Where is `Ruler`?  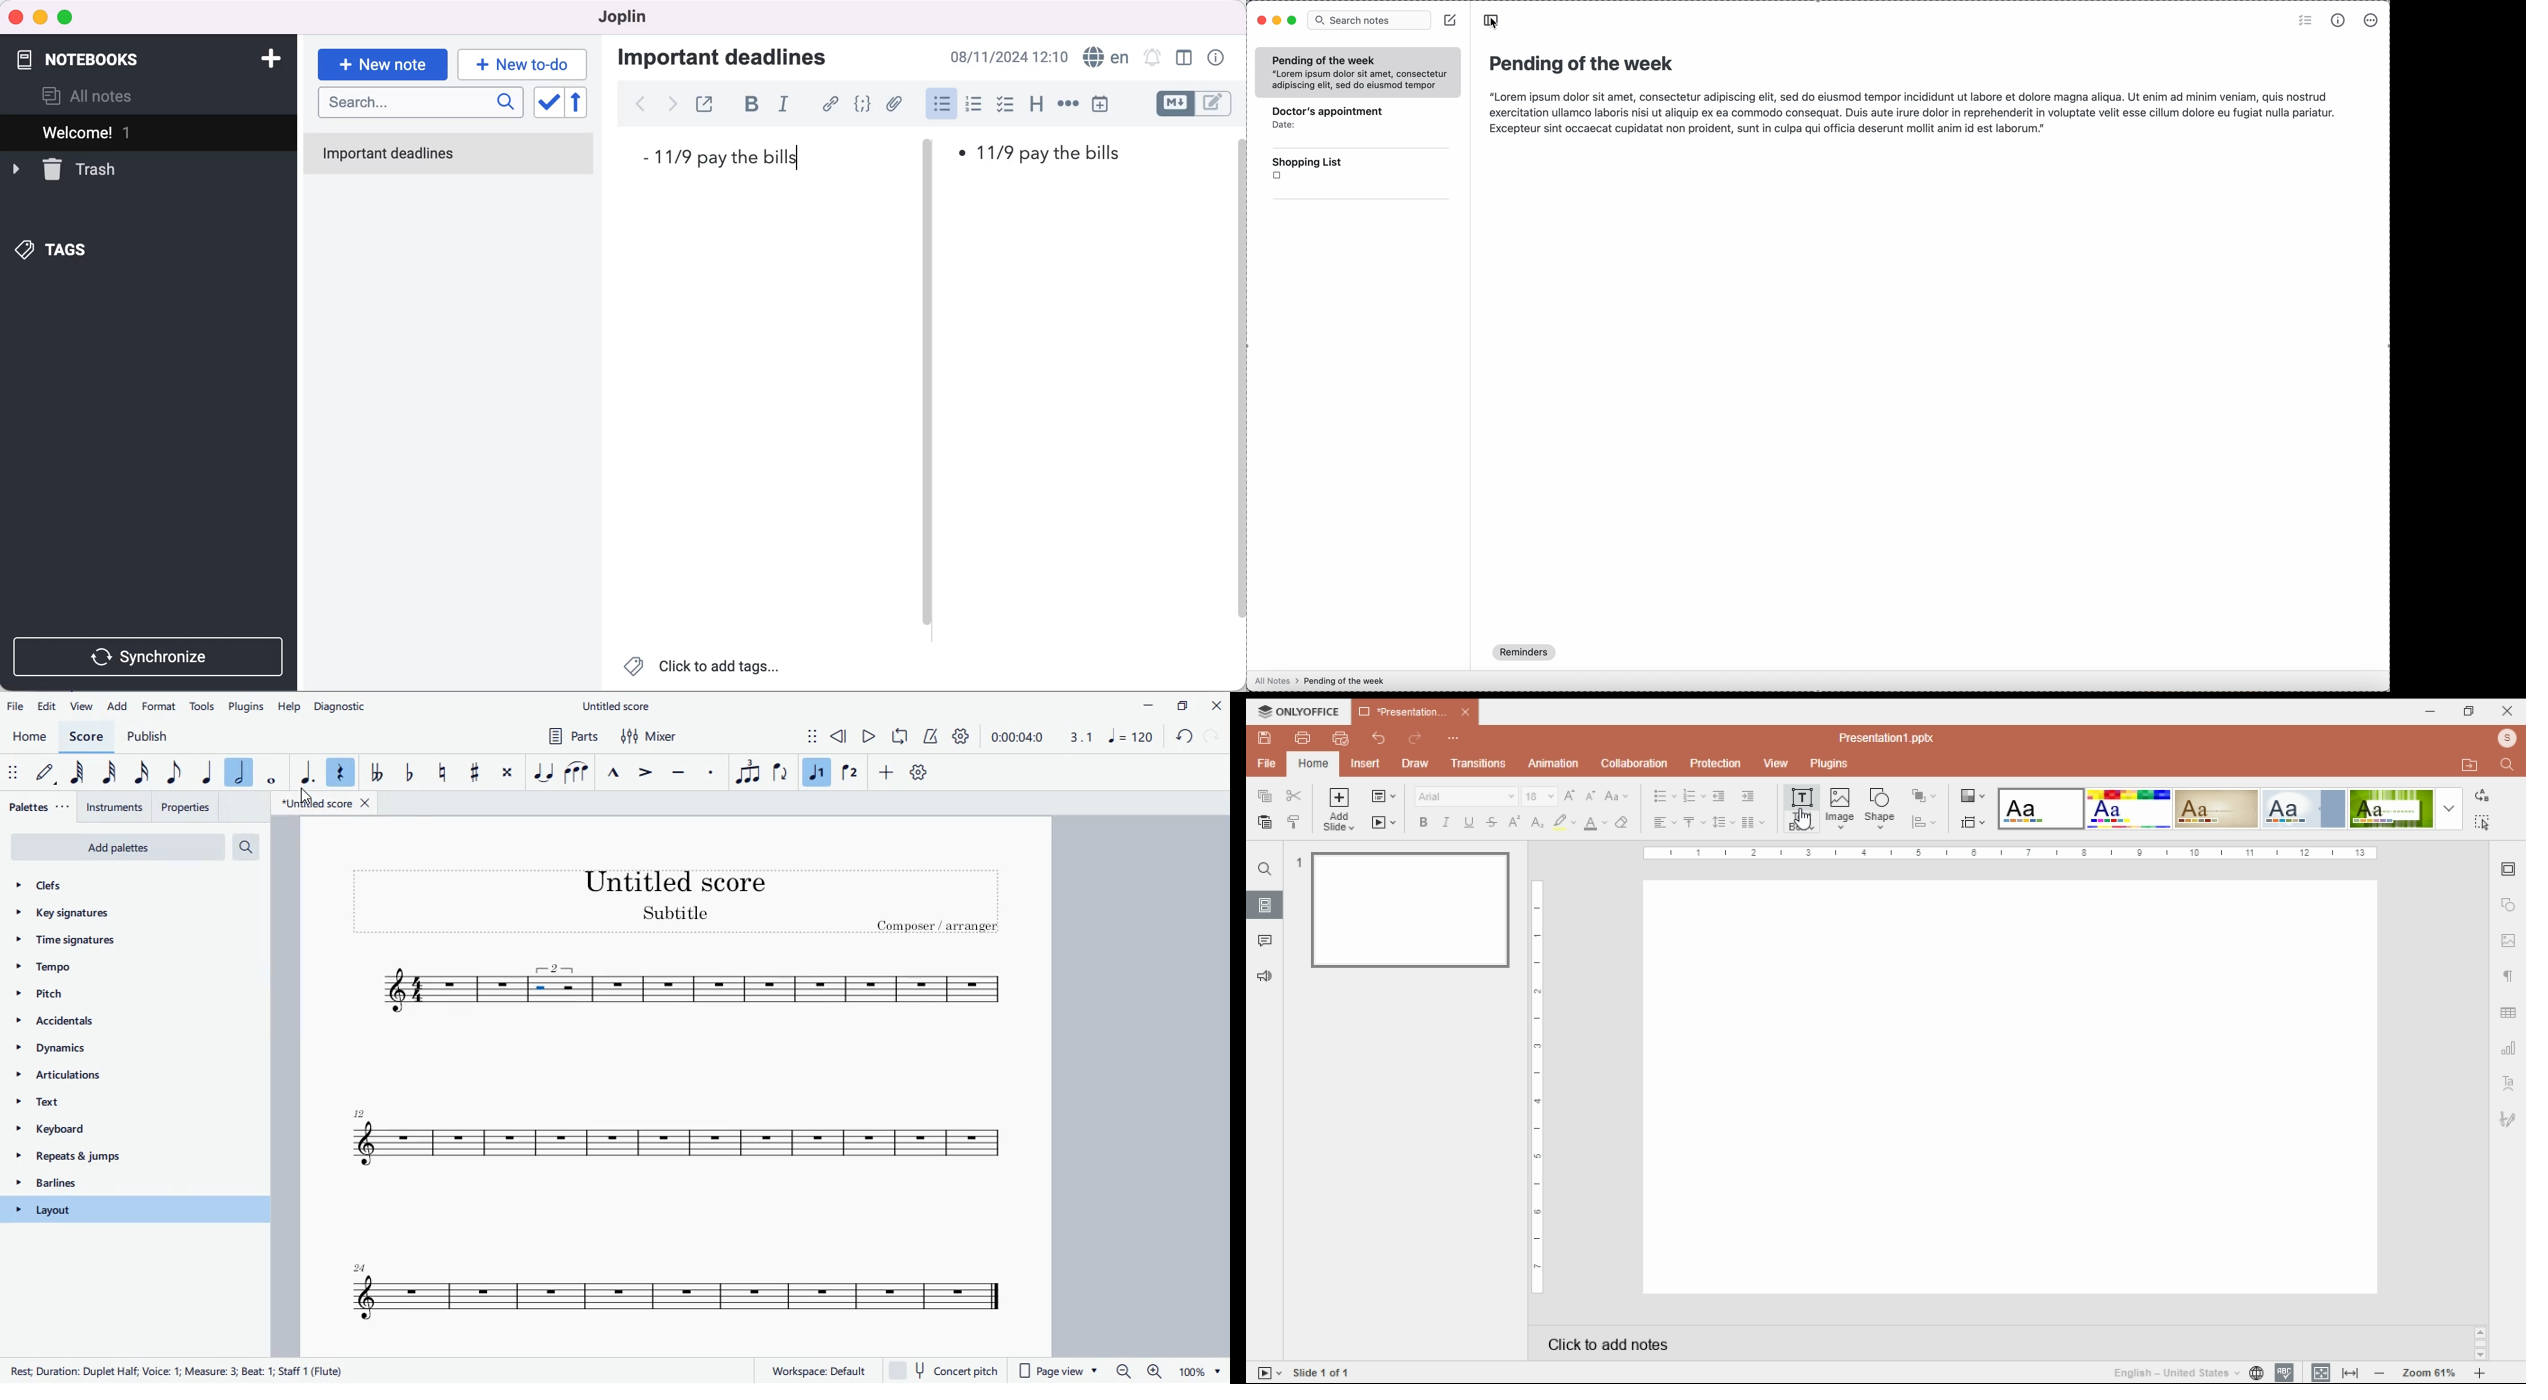
Ruler is located at coordinates (2009, 854).